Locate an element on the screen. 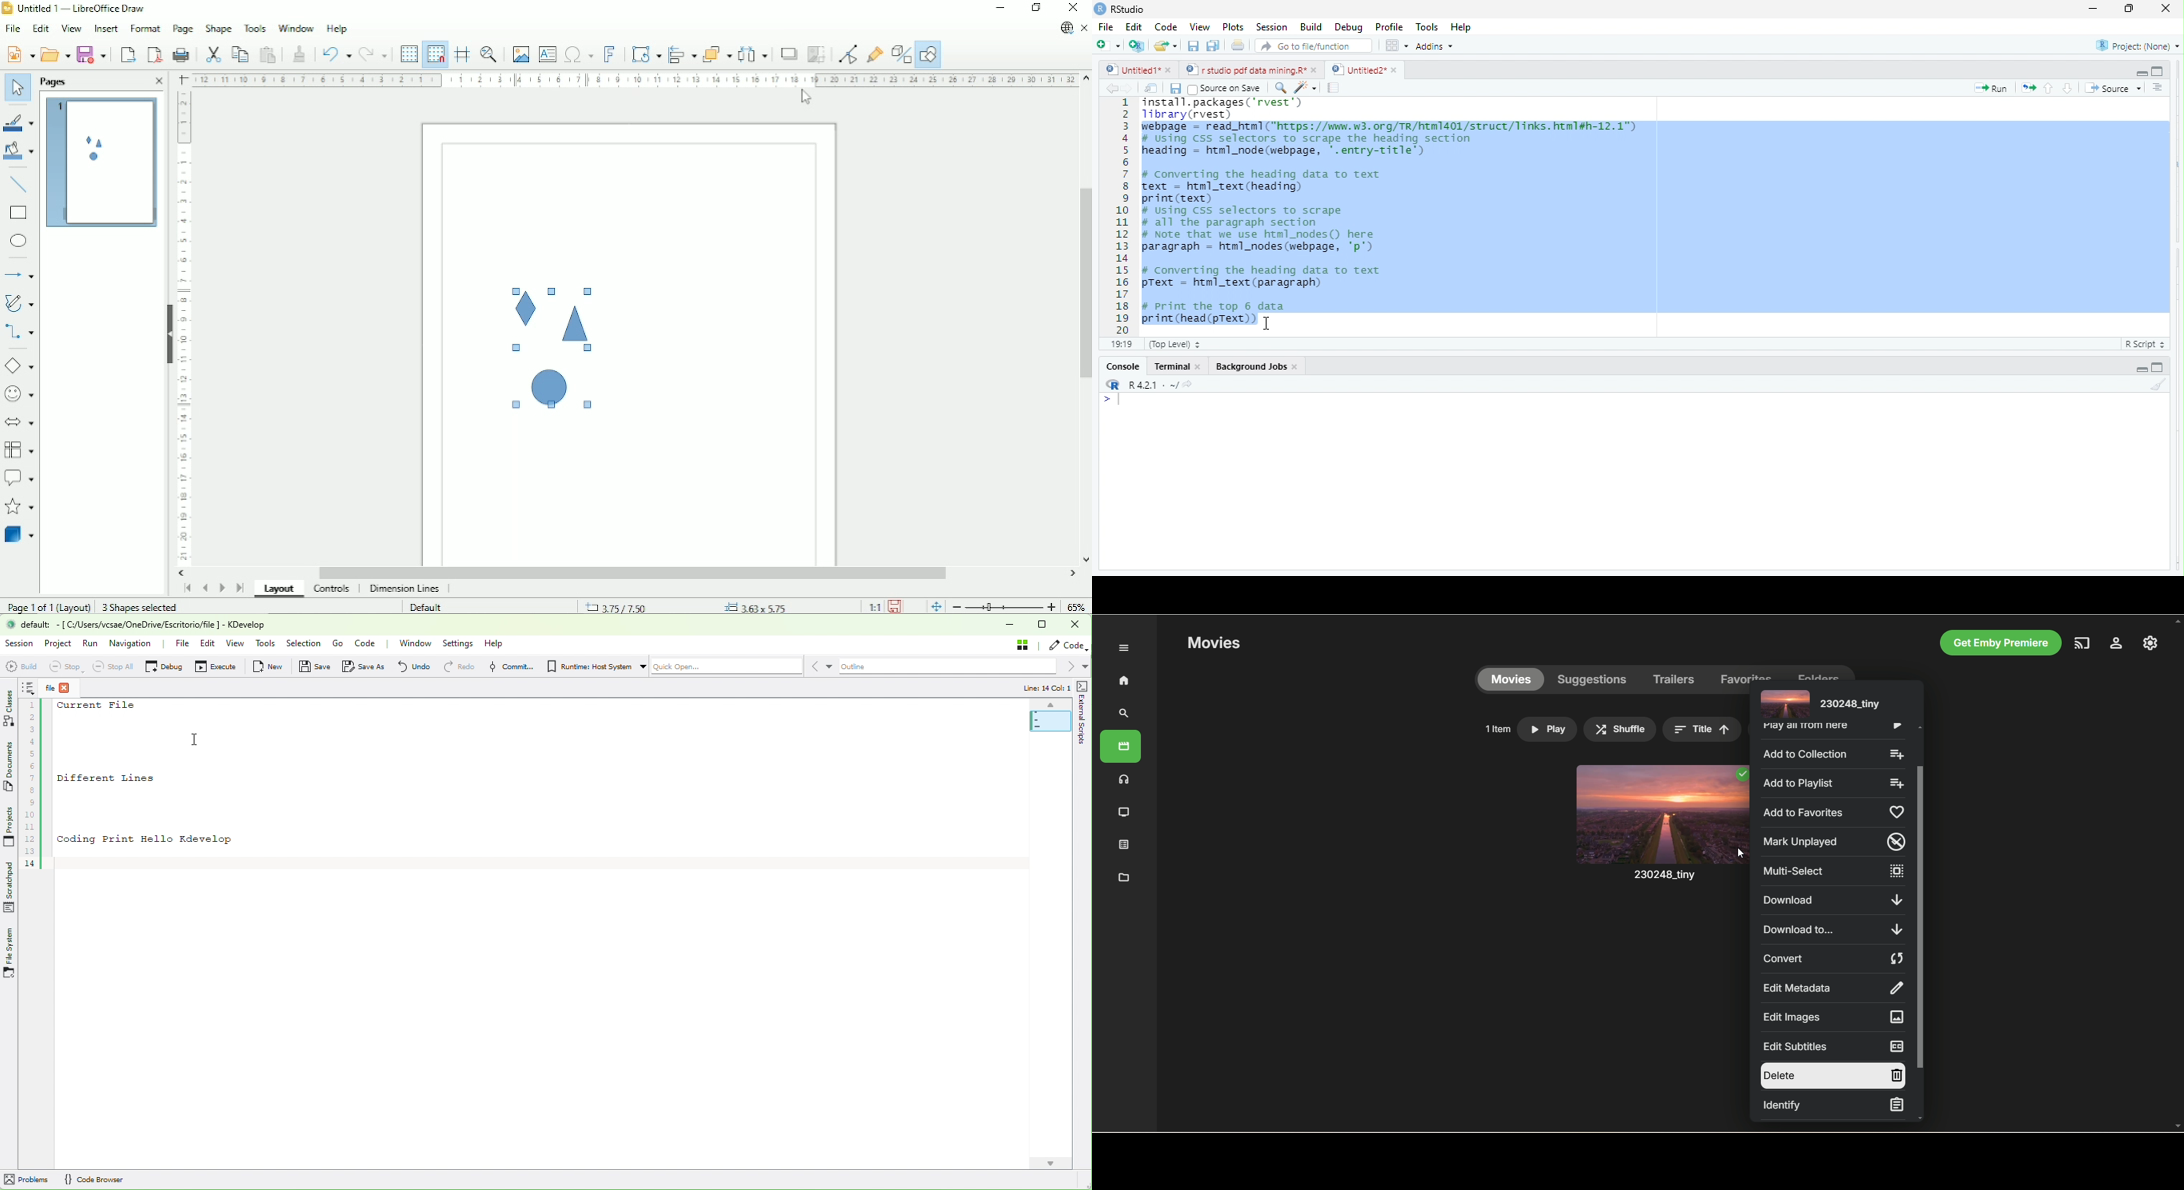 This screenshot has height=1204, width=2184. Close is located at coordinates (1074, 8).